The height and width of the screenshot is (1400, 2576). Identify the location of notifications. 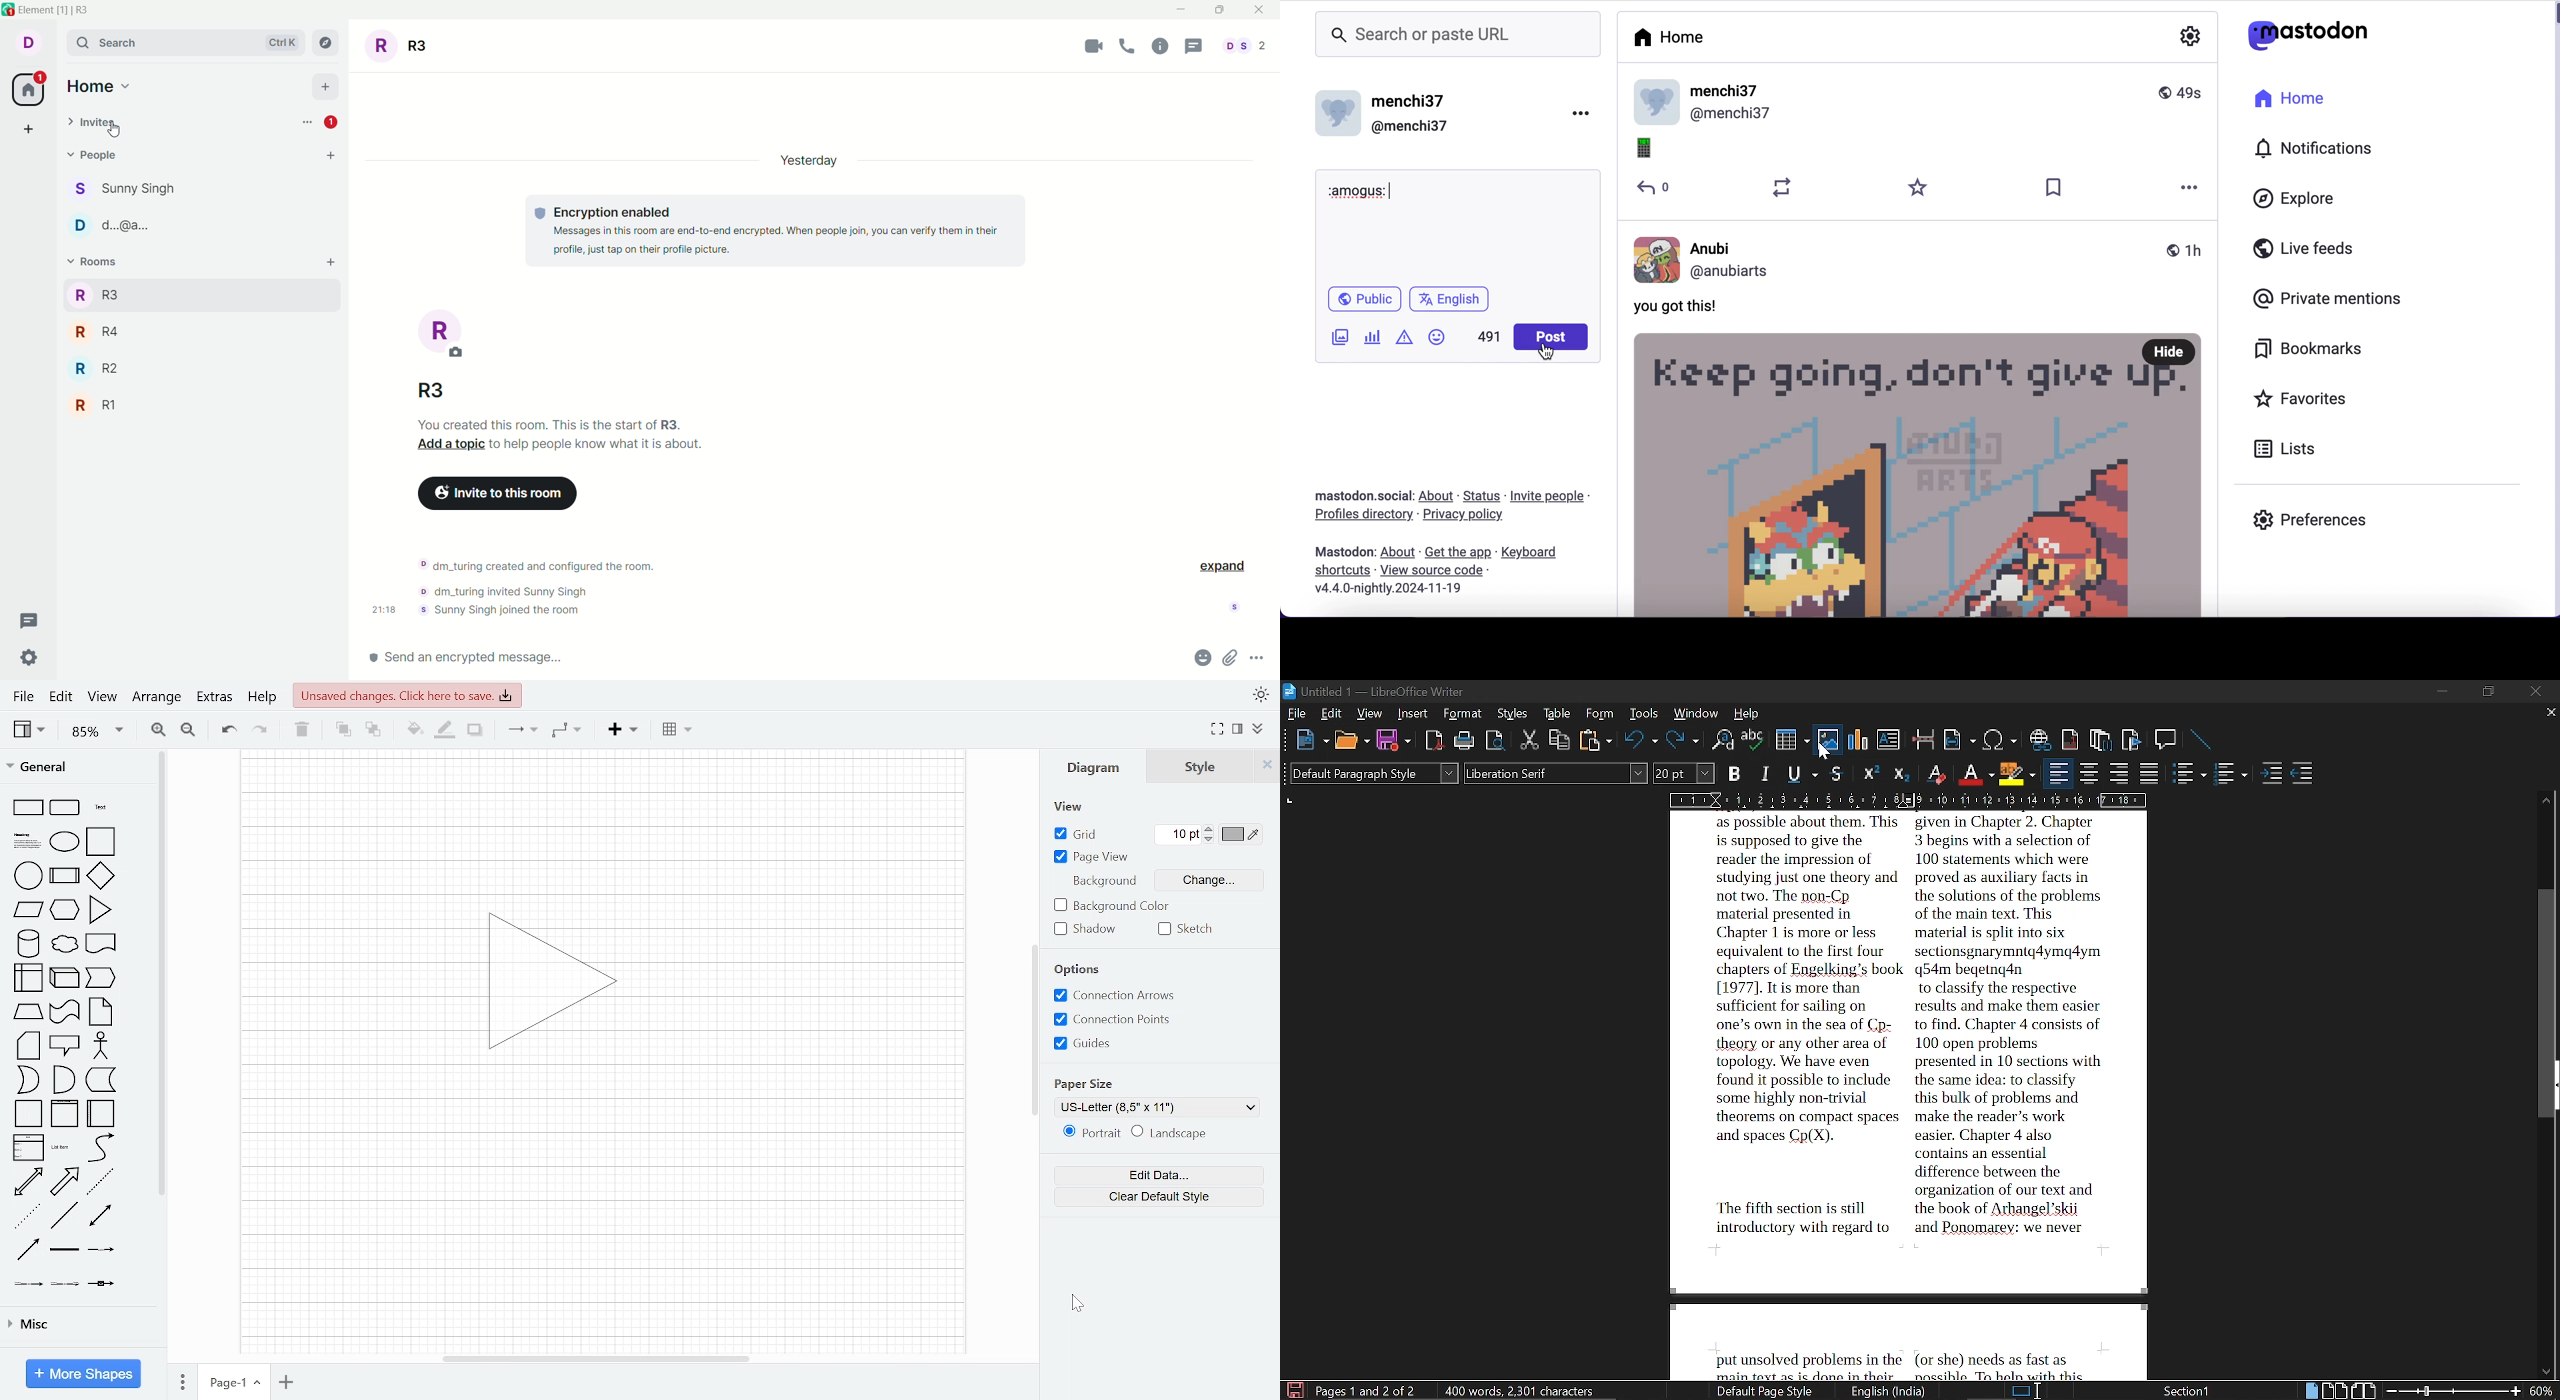
(2323, 147).